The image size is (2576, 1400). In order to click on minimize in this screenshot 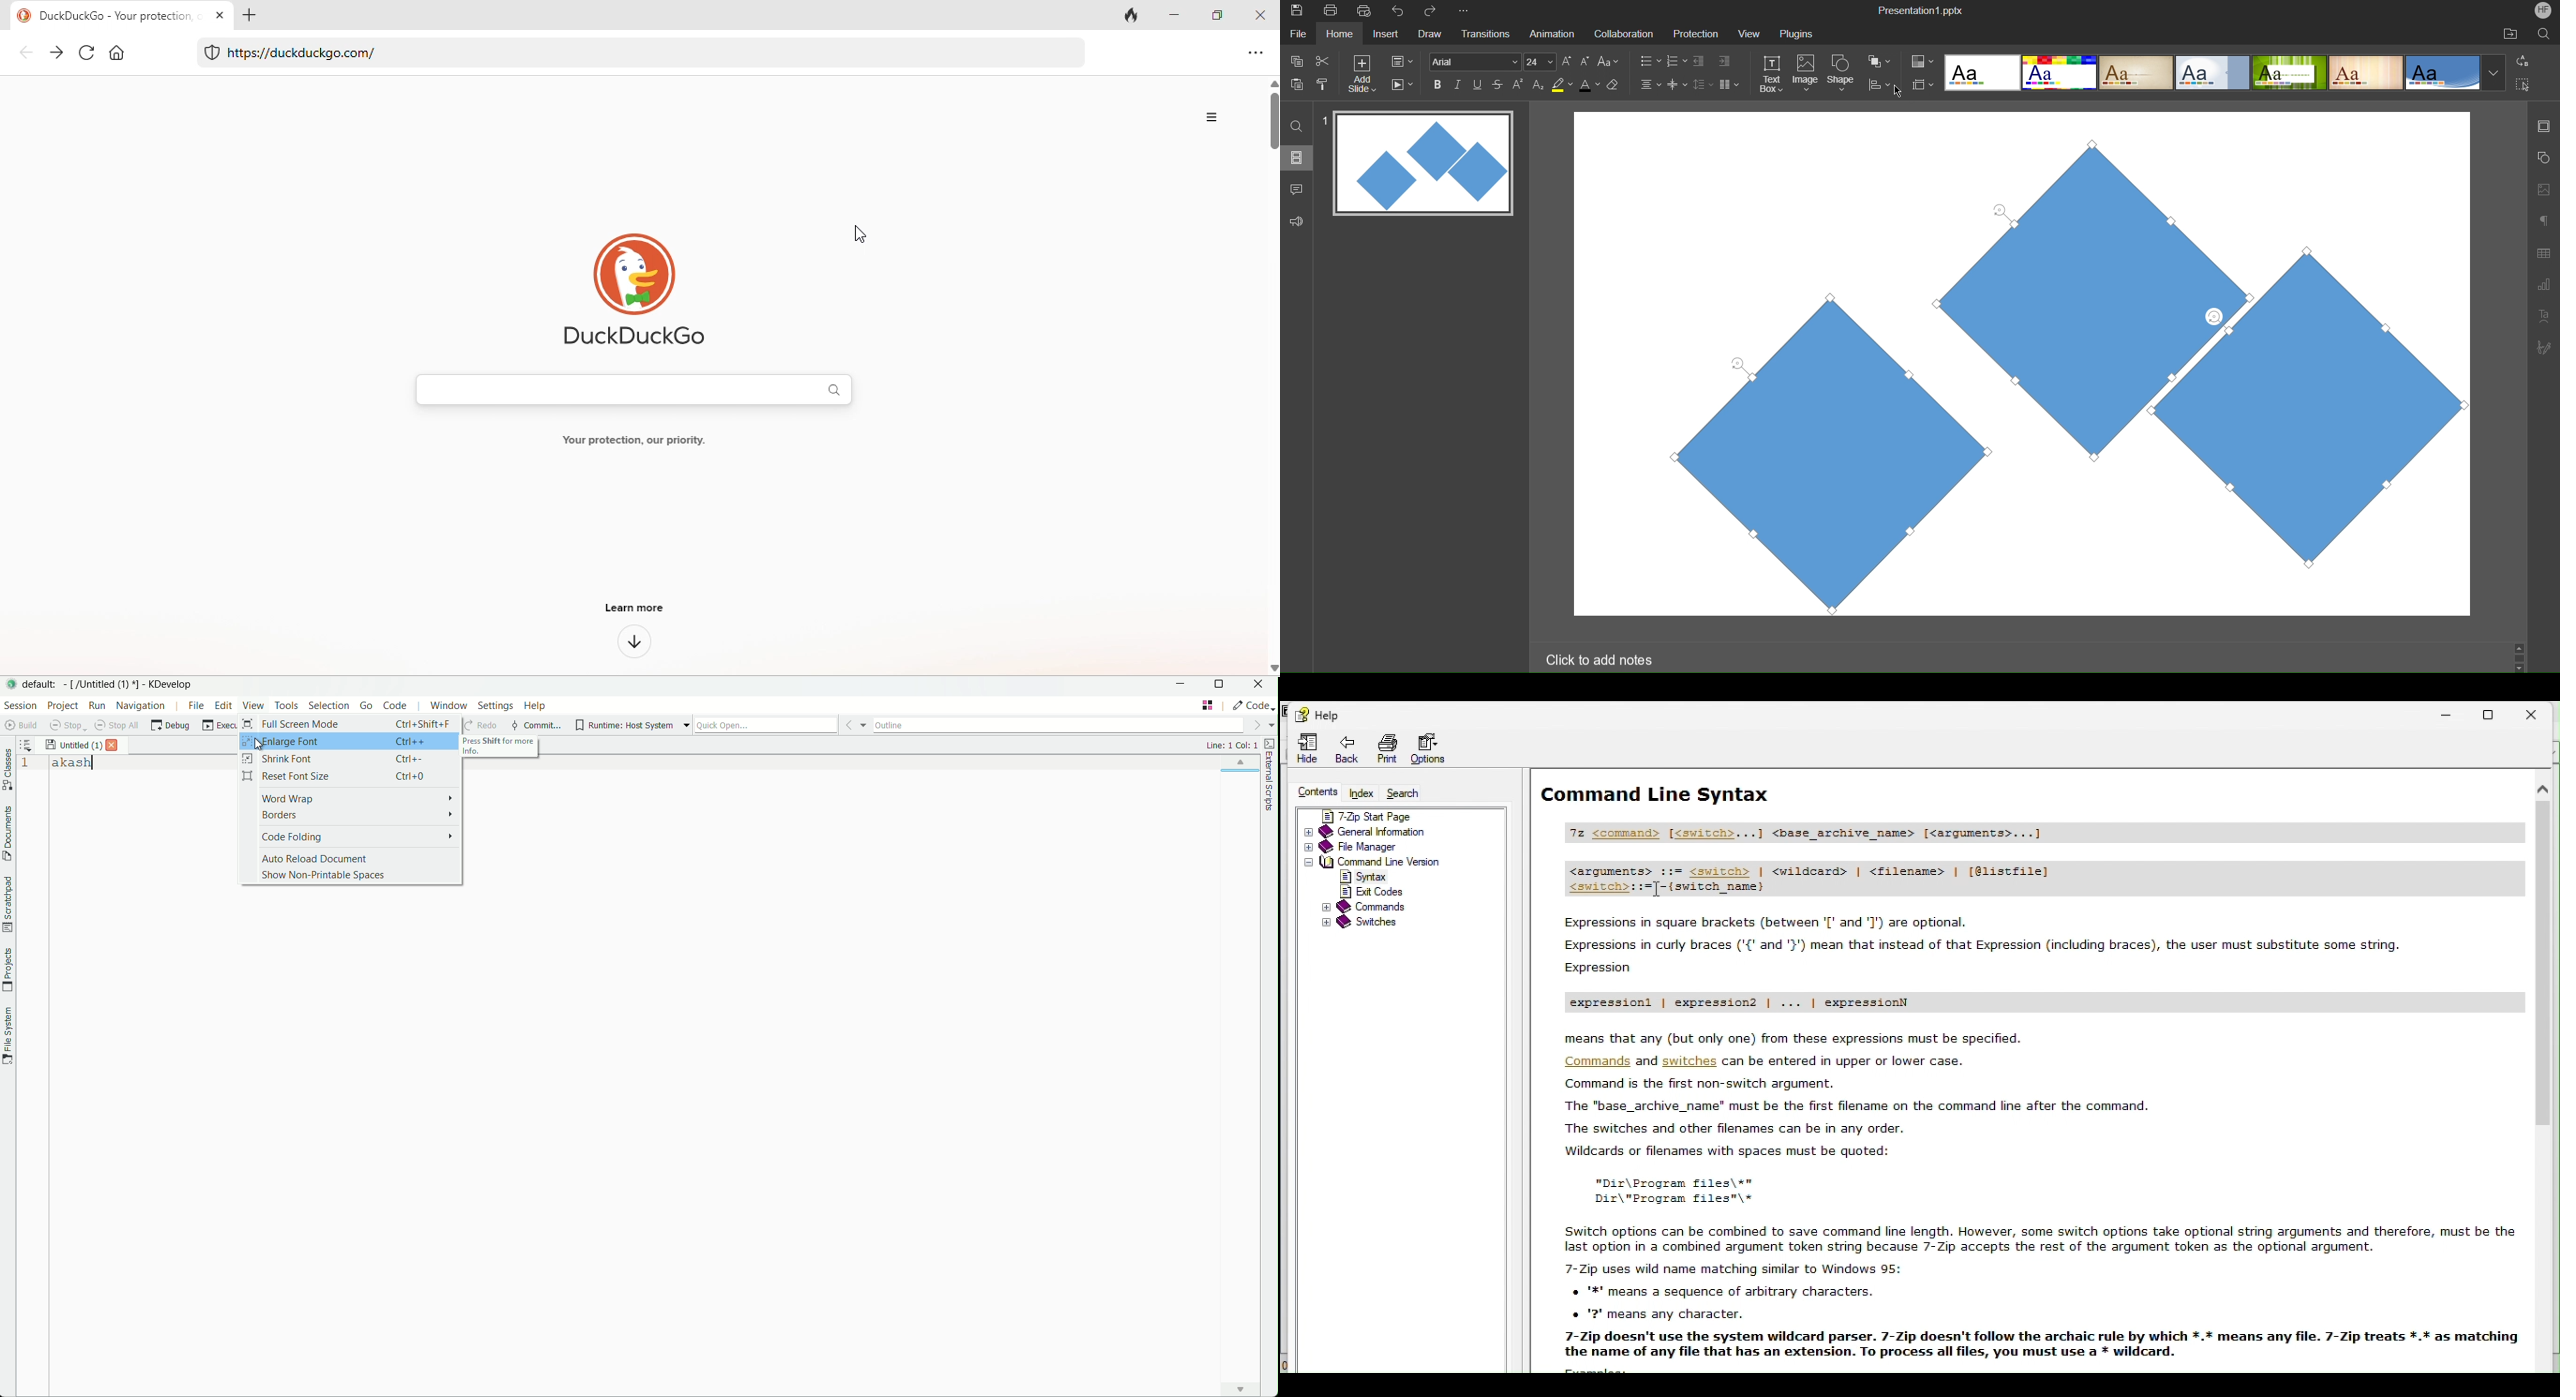, I will do `click(1175, 16)`.